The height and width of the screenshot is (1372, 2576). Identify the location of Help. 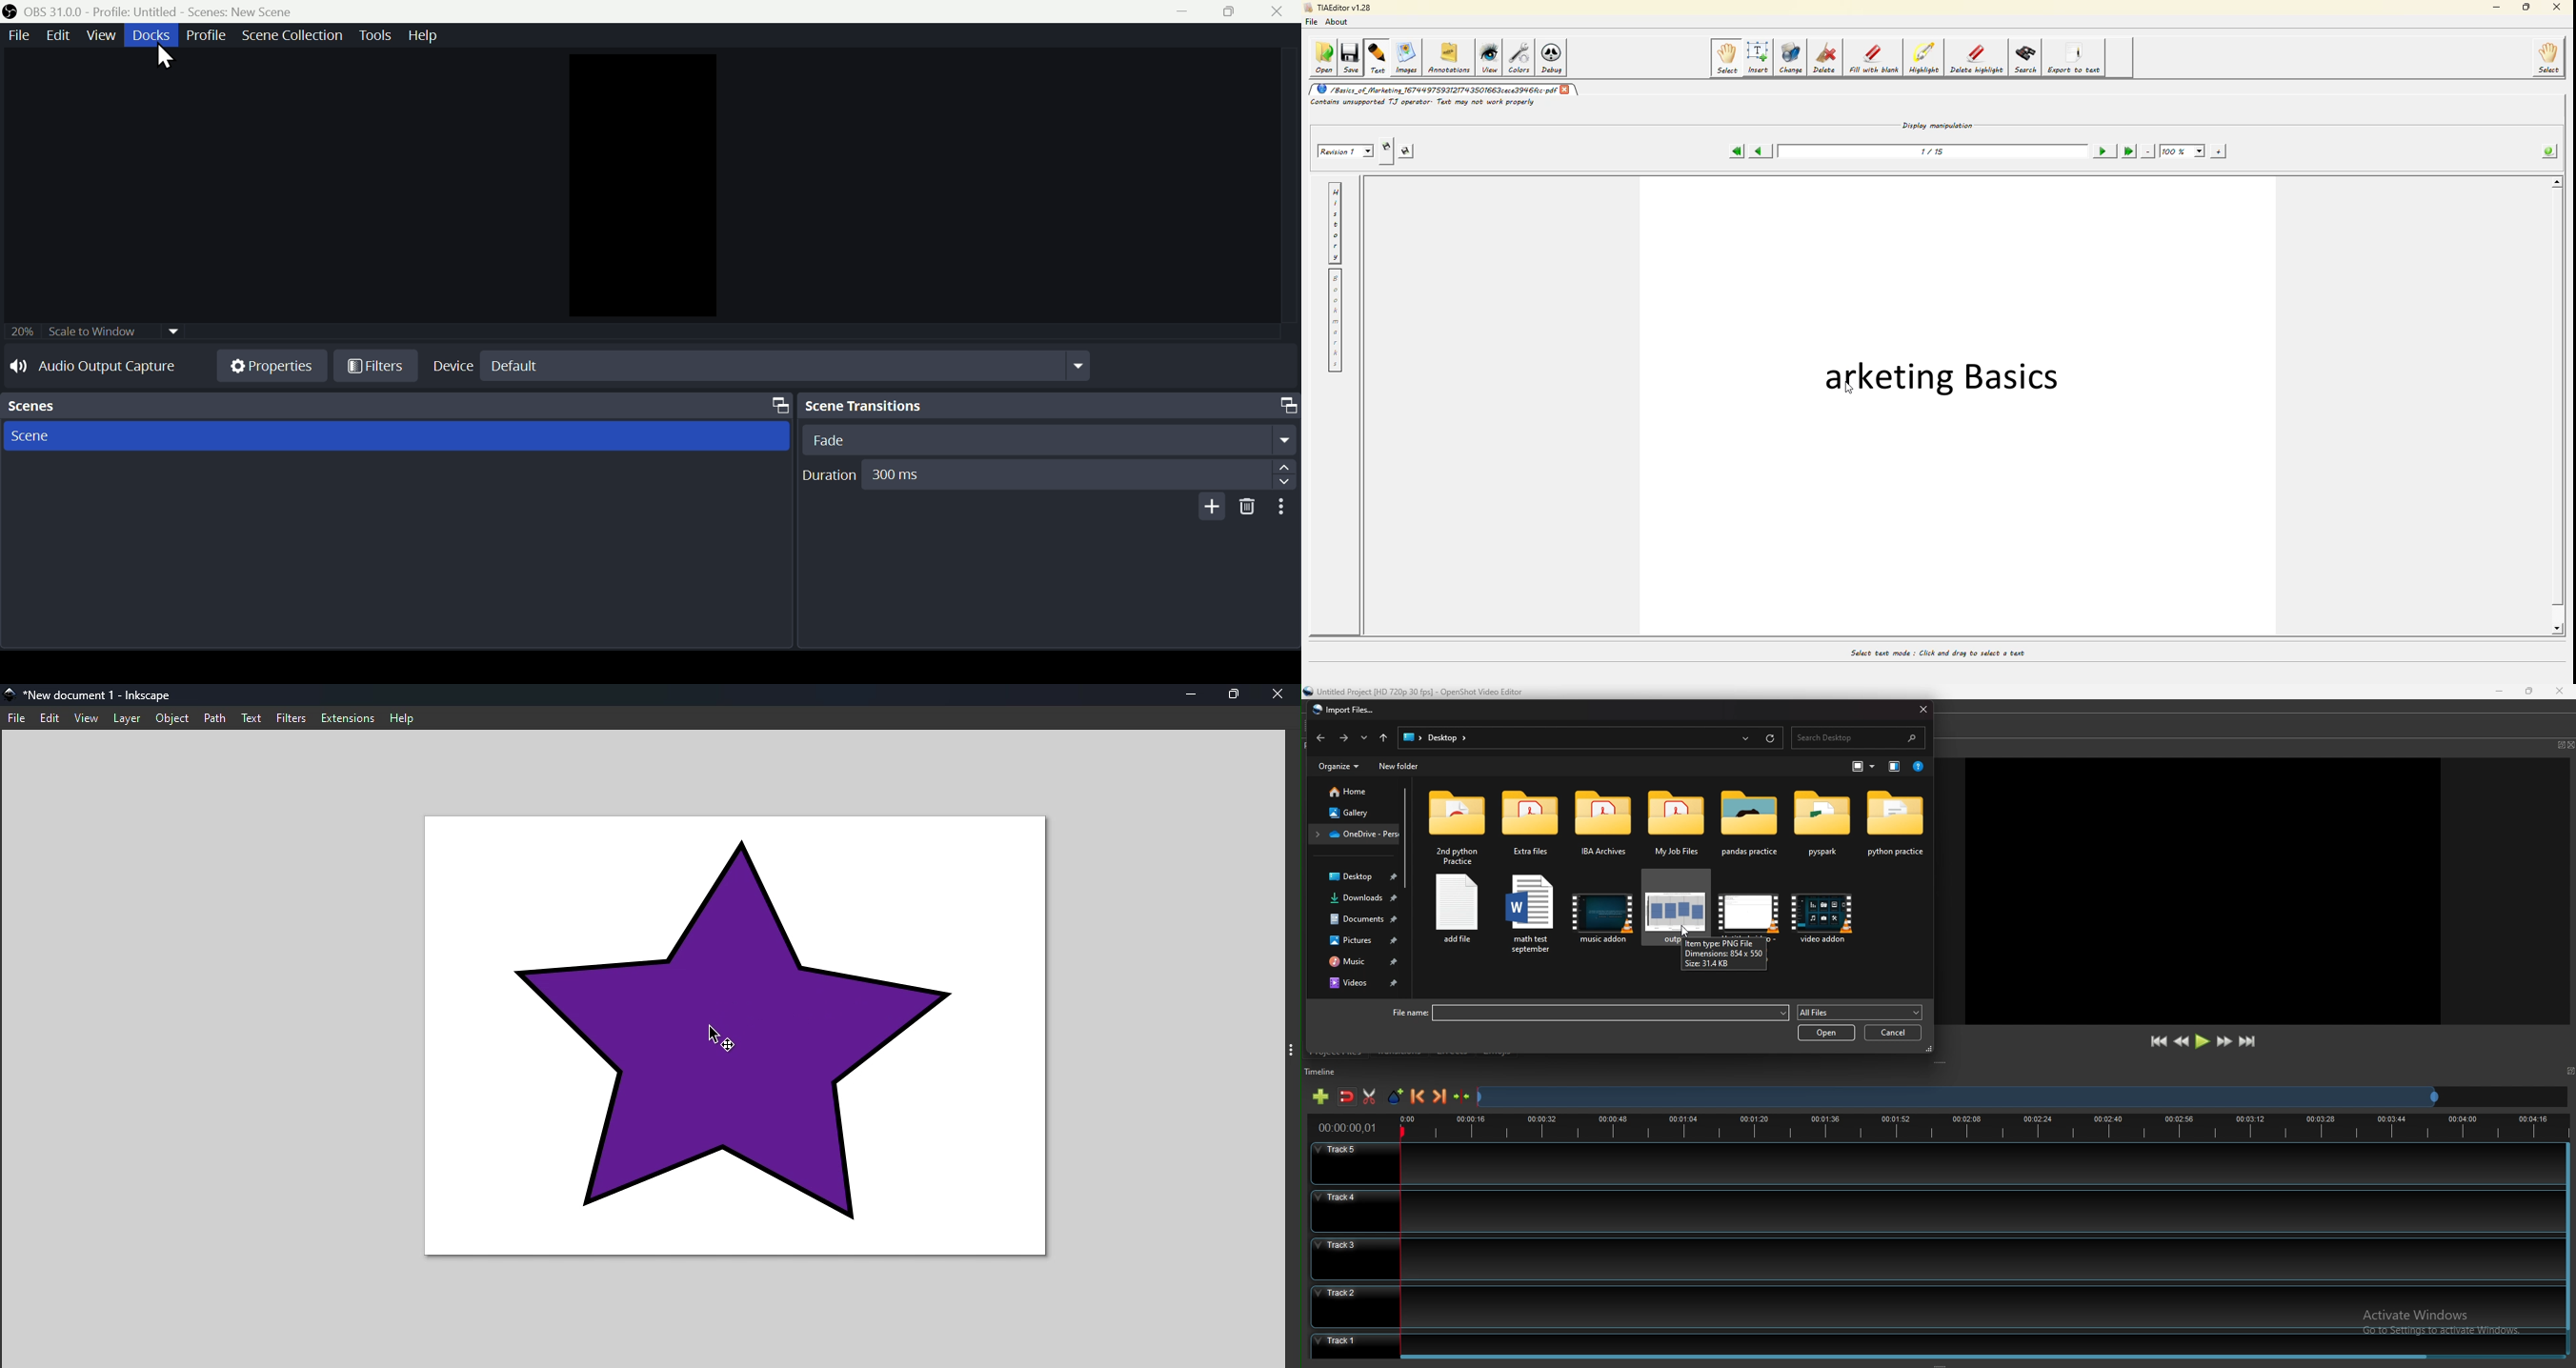
(405, 717).